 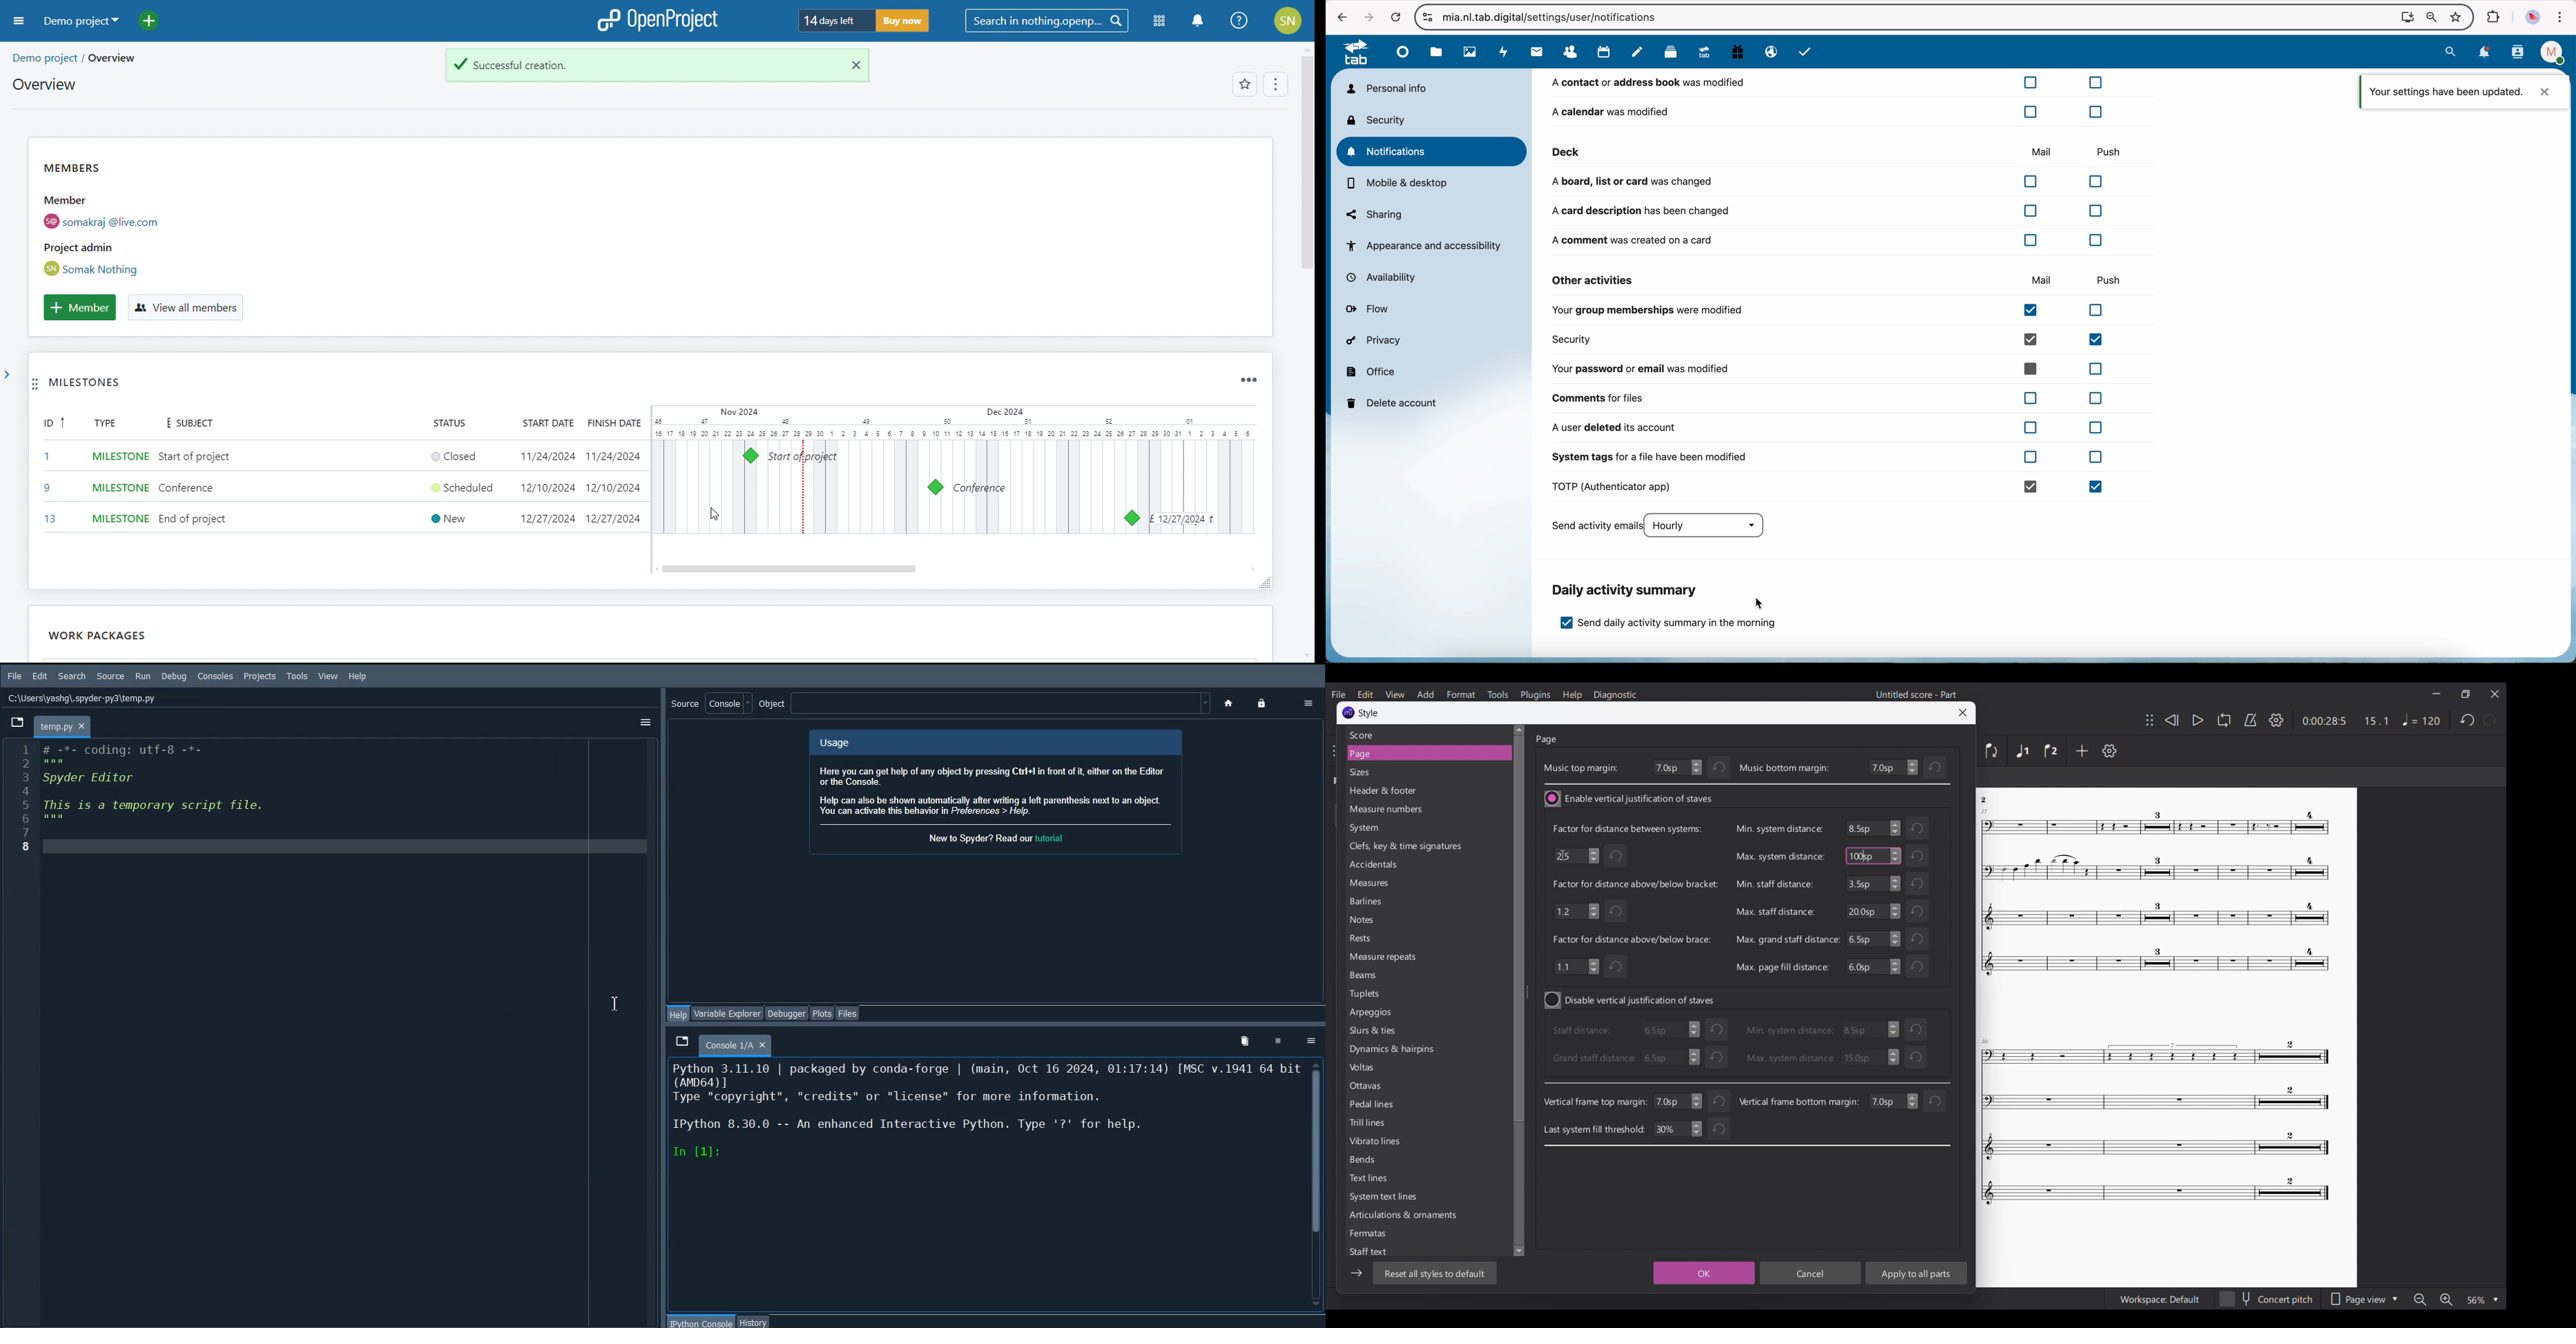 What do you see at coordinates (1394, 1052) in the screenshot?
I see `Dynamics & haipins` at bounding box center [1394, 1052].